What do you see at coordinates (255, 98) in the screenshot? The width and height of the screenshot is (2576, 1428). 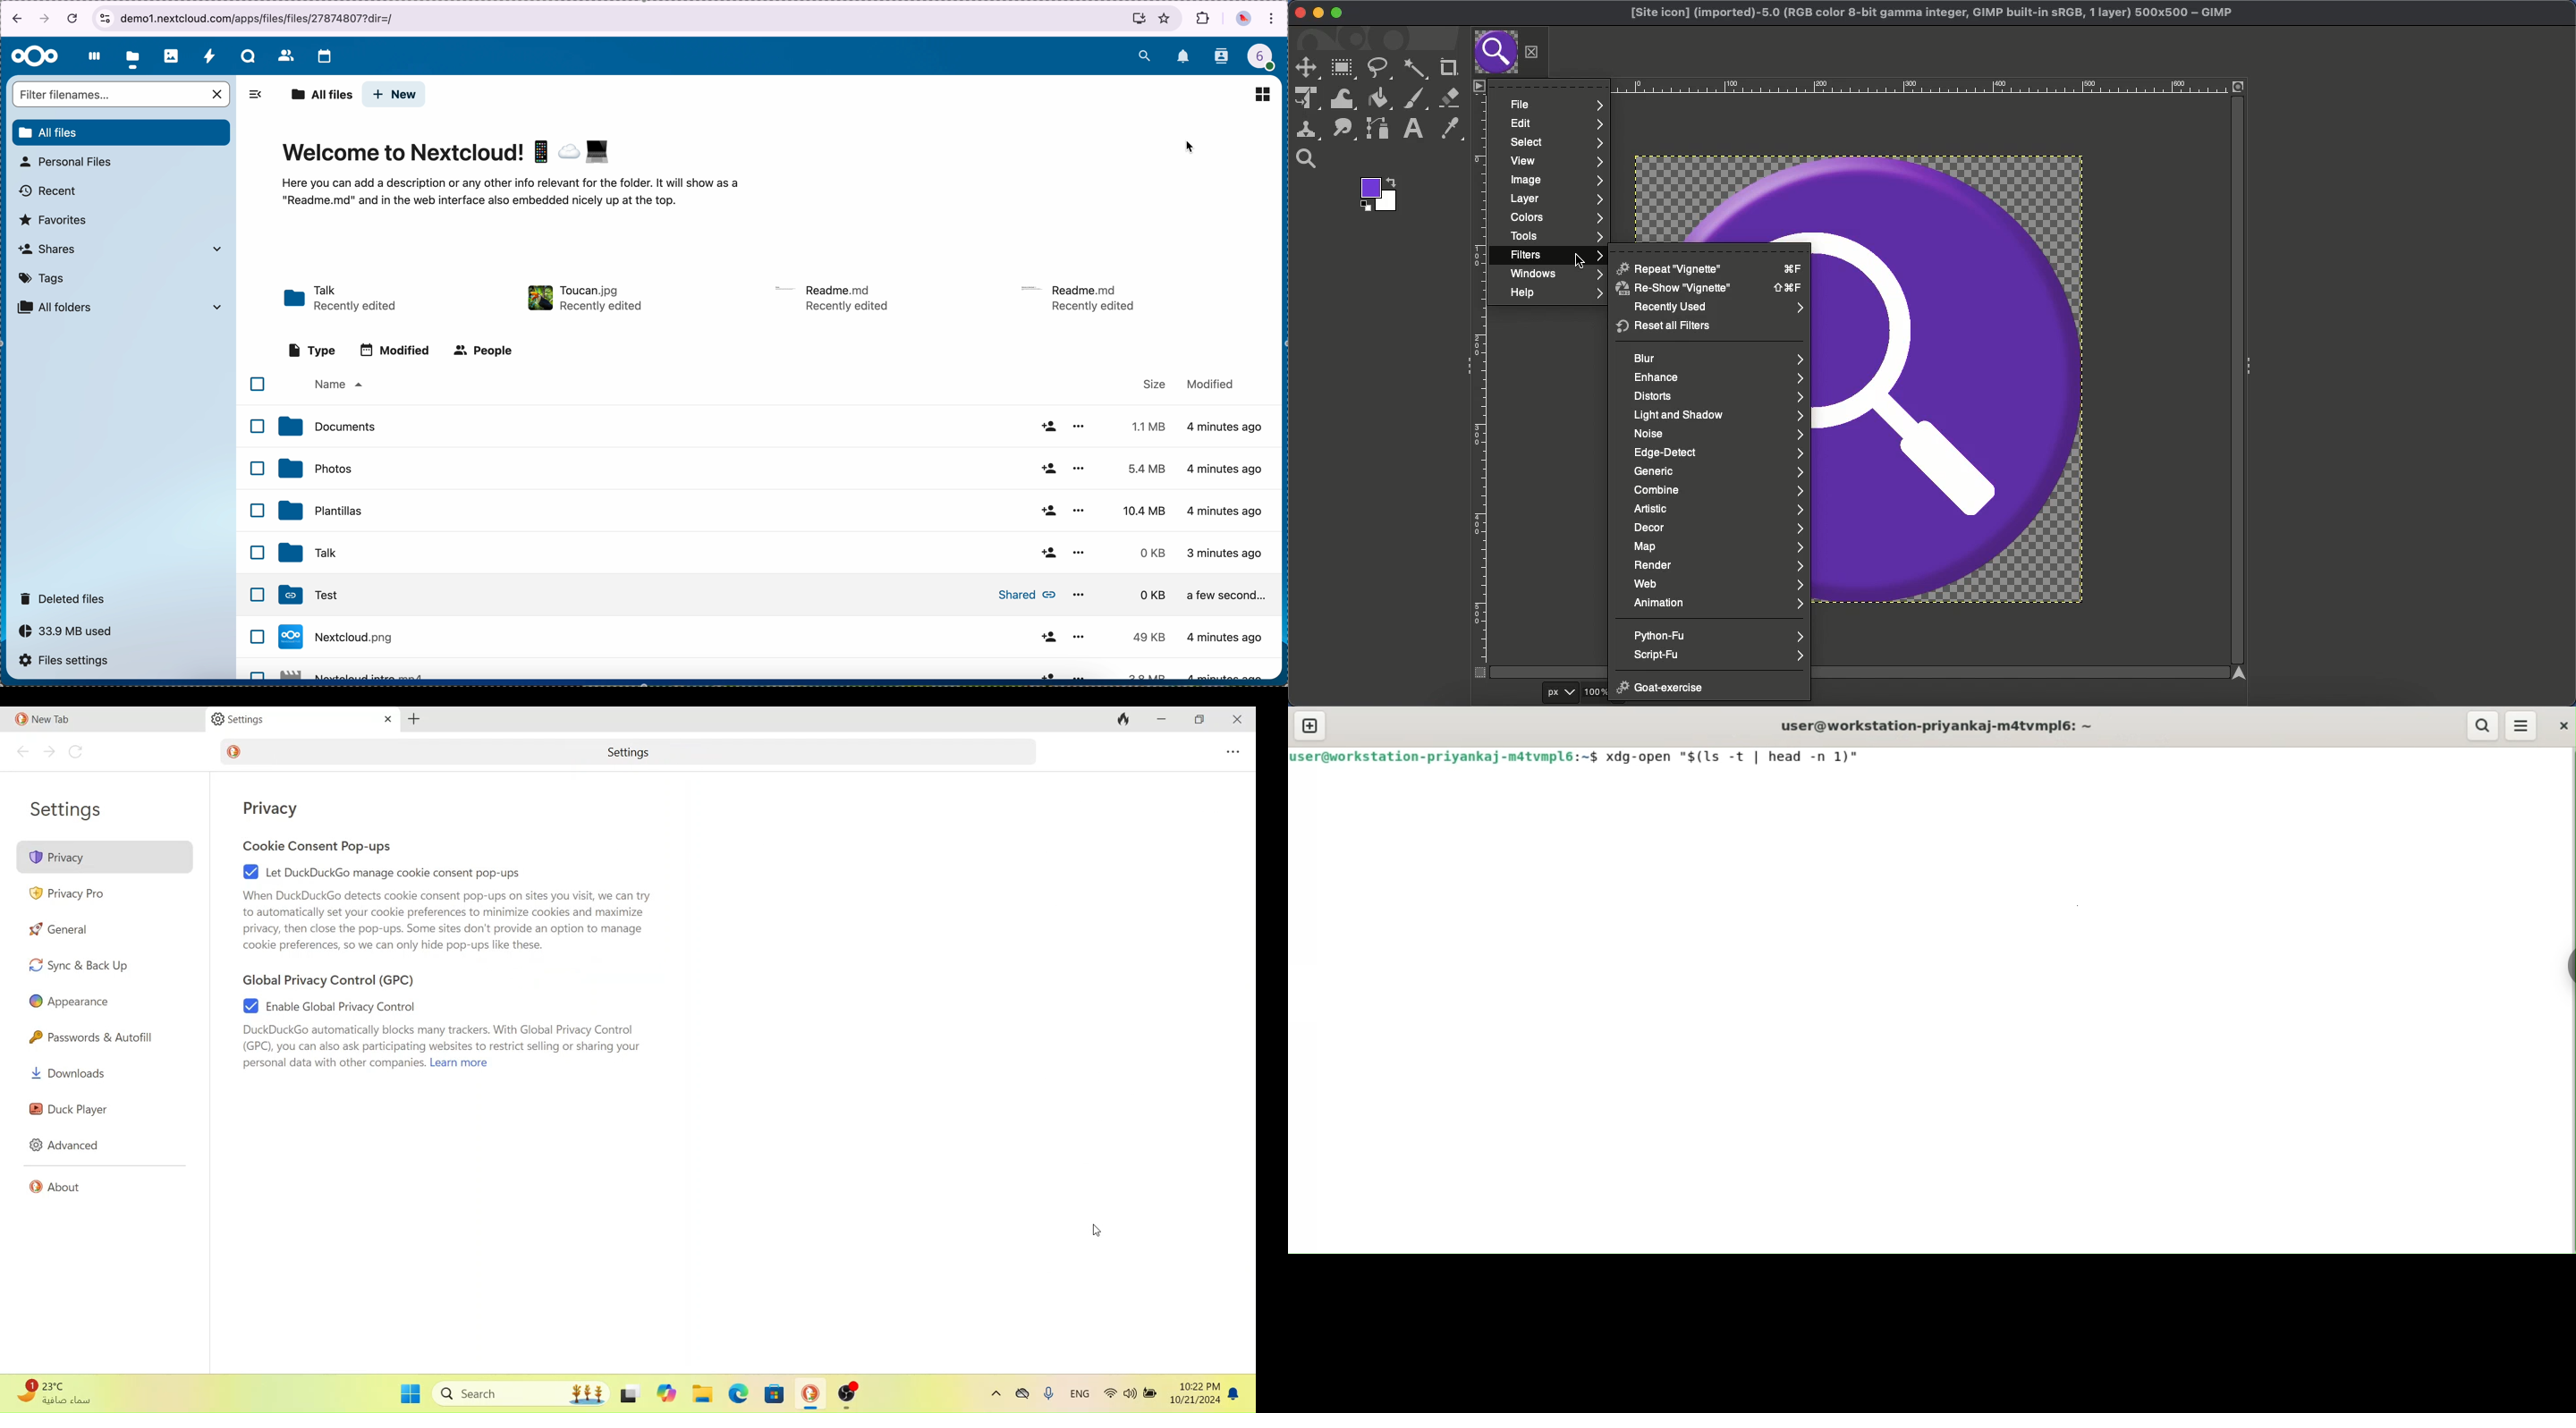 I see `hide tabs` at bounding box center [255, 98].